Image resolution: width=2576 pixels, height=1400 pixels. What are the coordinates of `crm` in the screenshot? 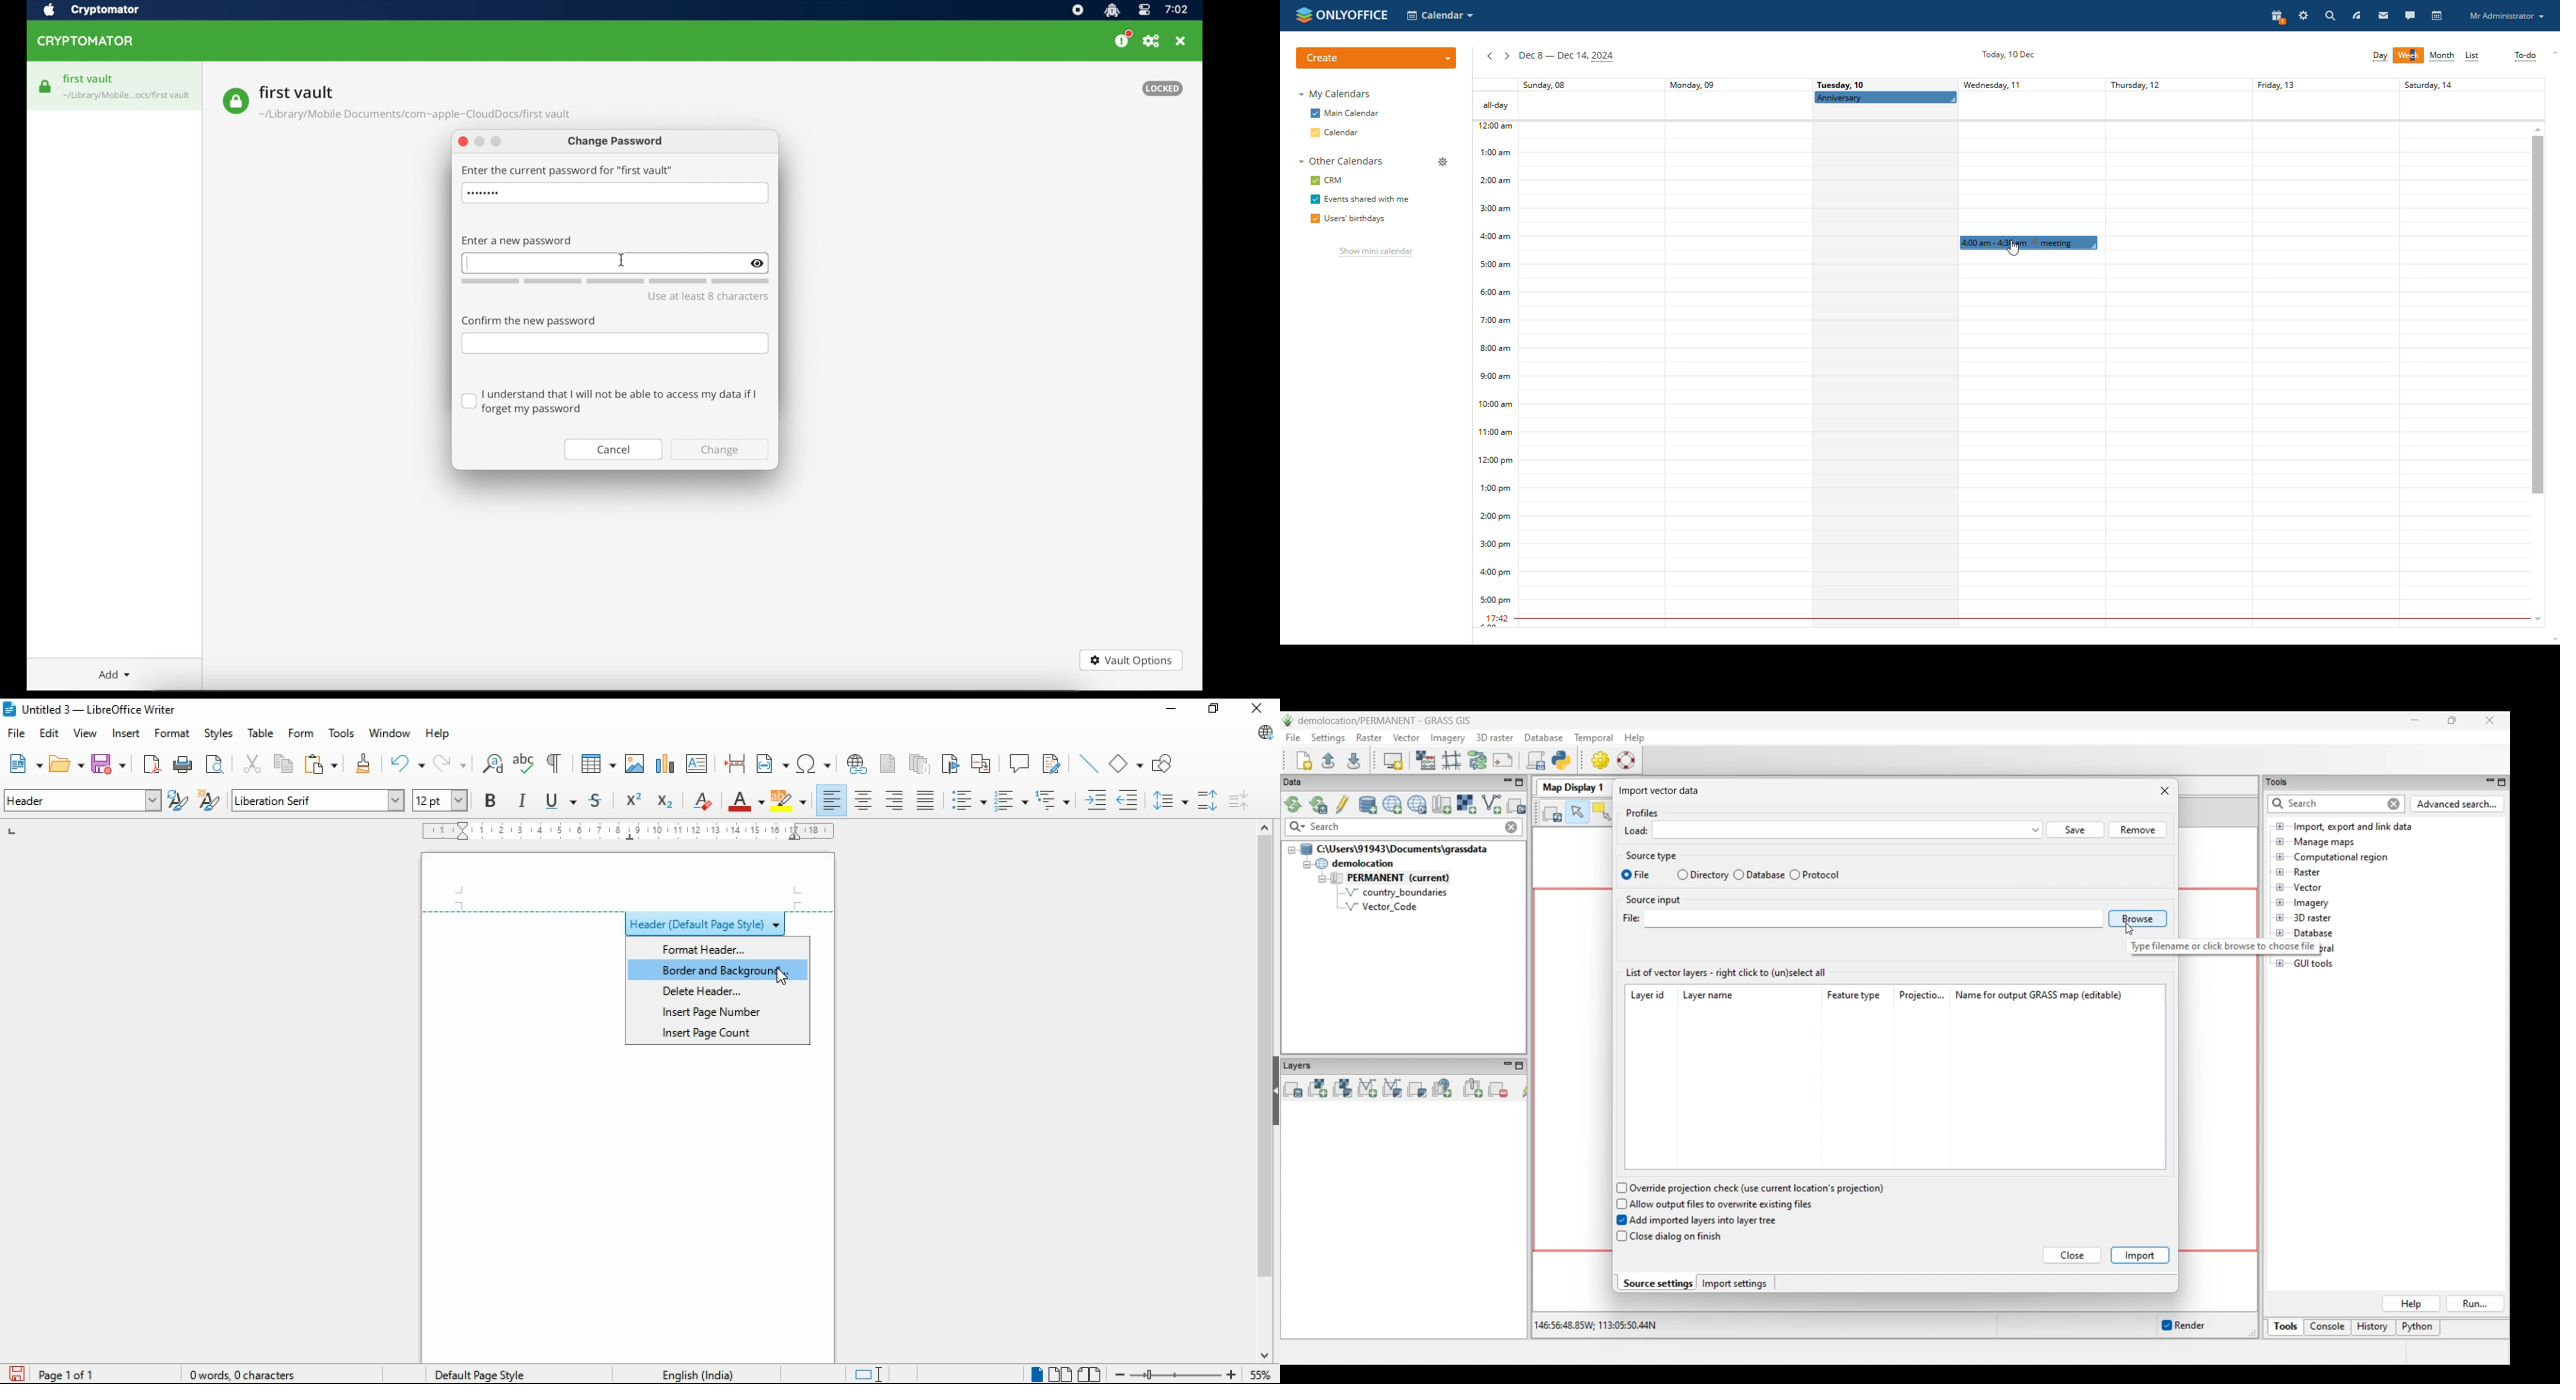 It's located at (1328, 181).